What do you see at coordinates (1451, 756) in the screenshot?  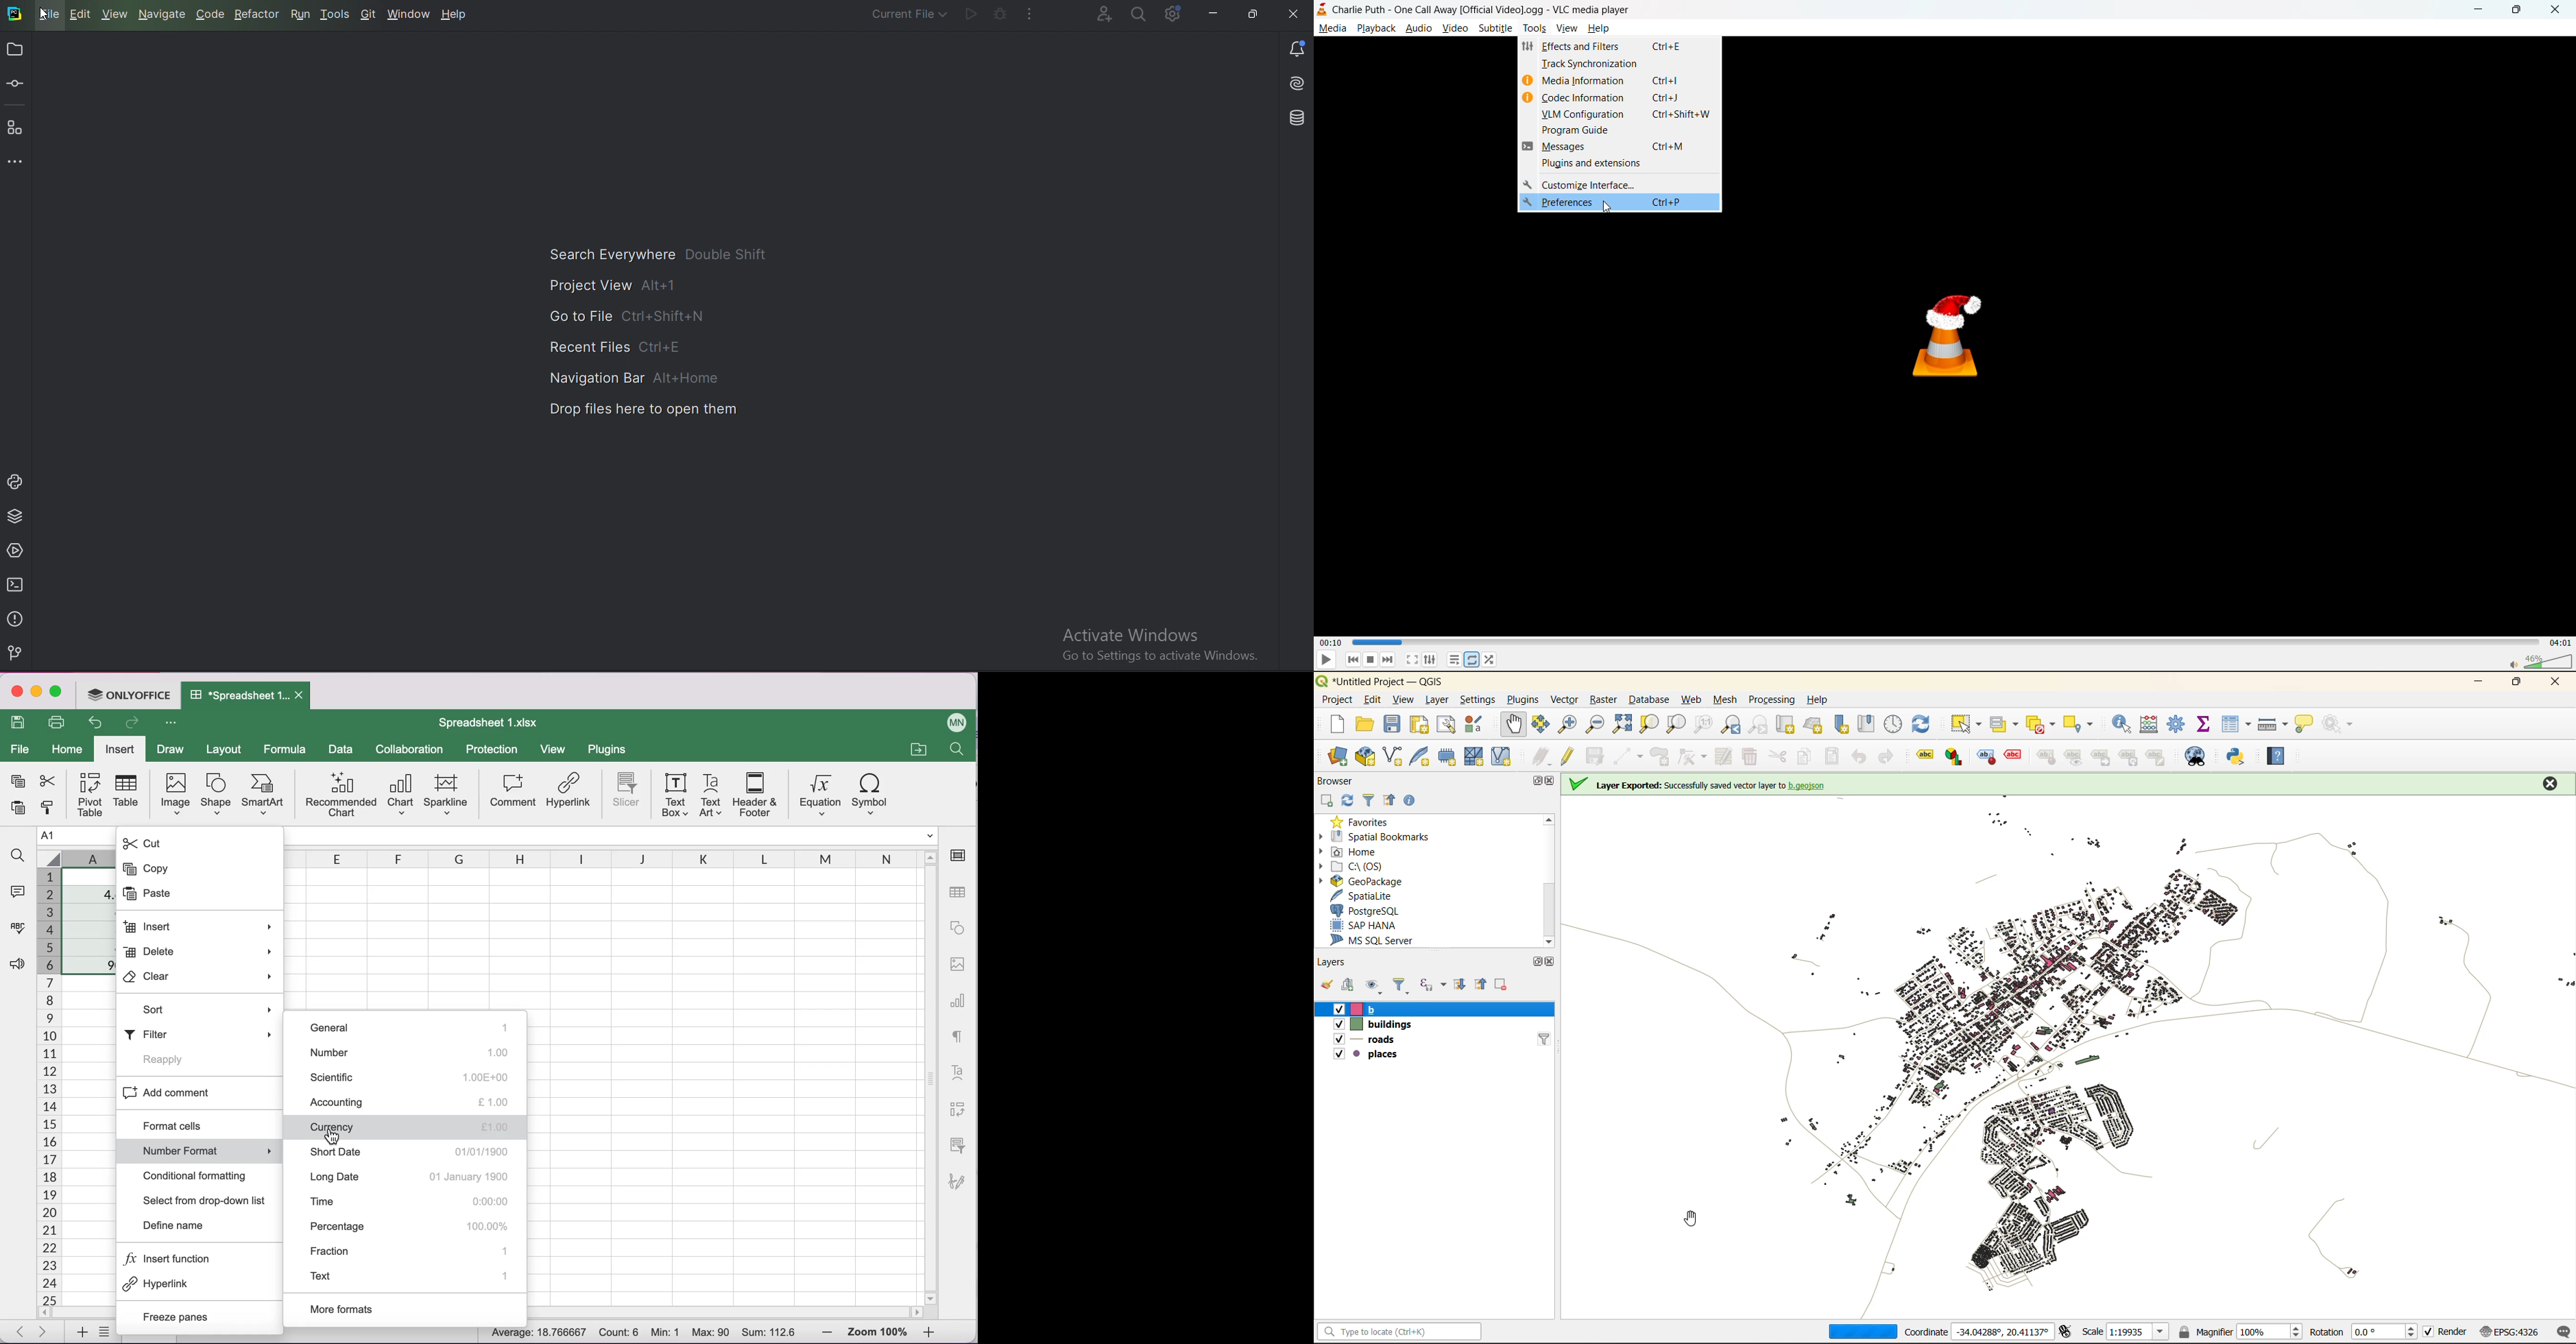 I see `temporary scratch file layer` at bounding box center [1451, 756].